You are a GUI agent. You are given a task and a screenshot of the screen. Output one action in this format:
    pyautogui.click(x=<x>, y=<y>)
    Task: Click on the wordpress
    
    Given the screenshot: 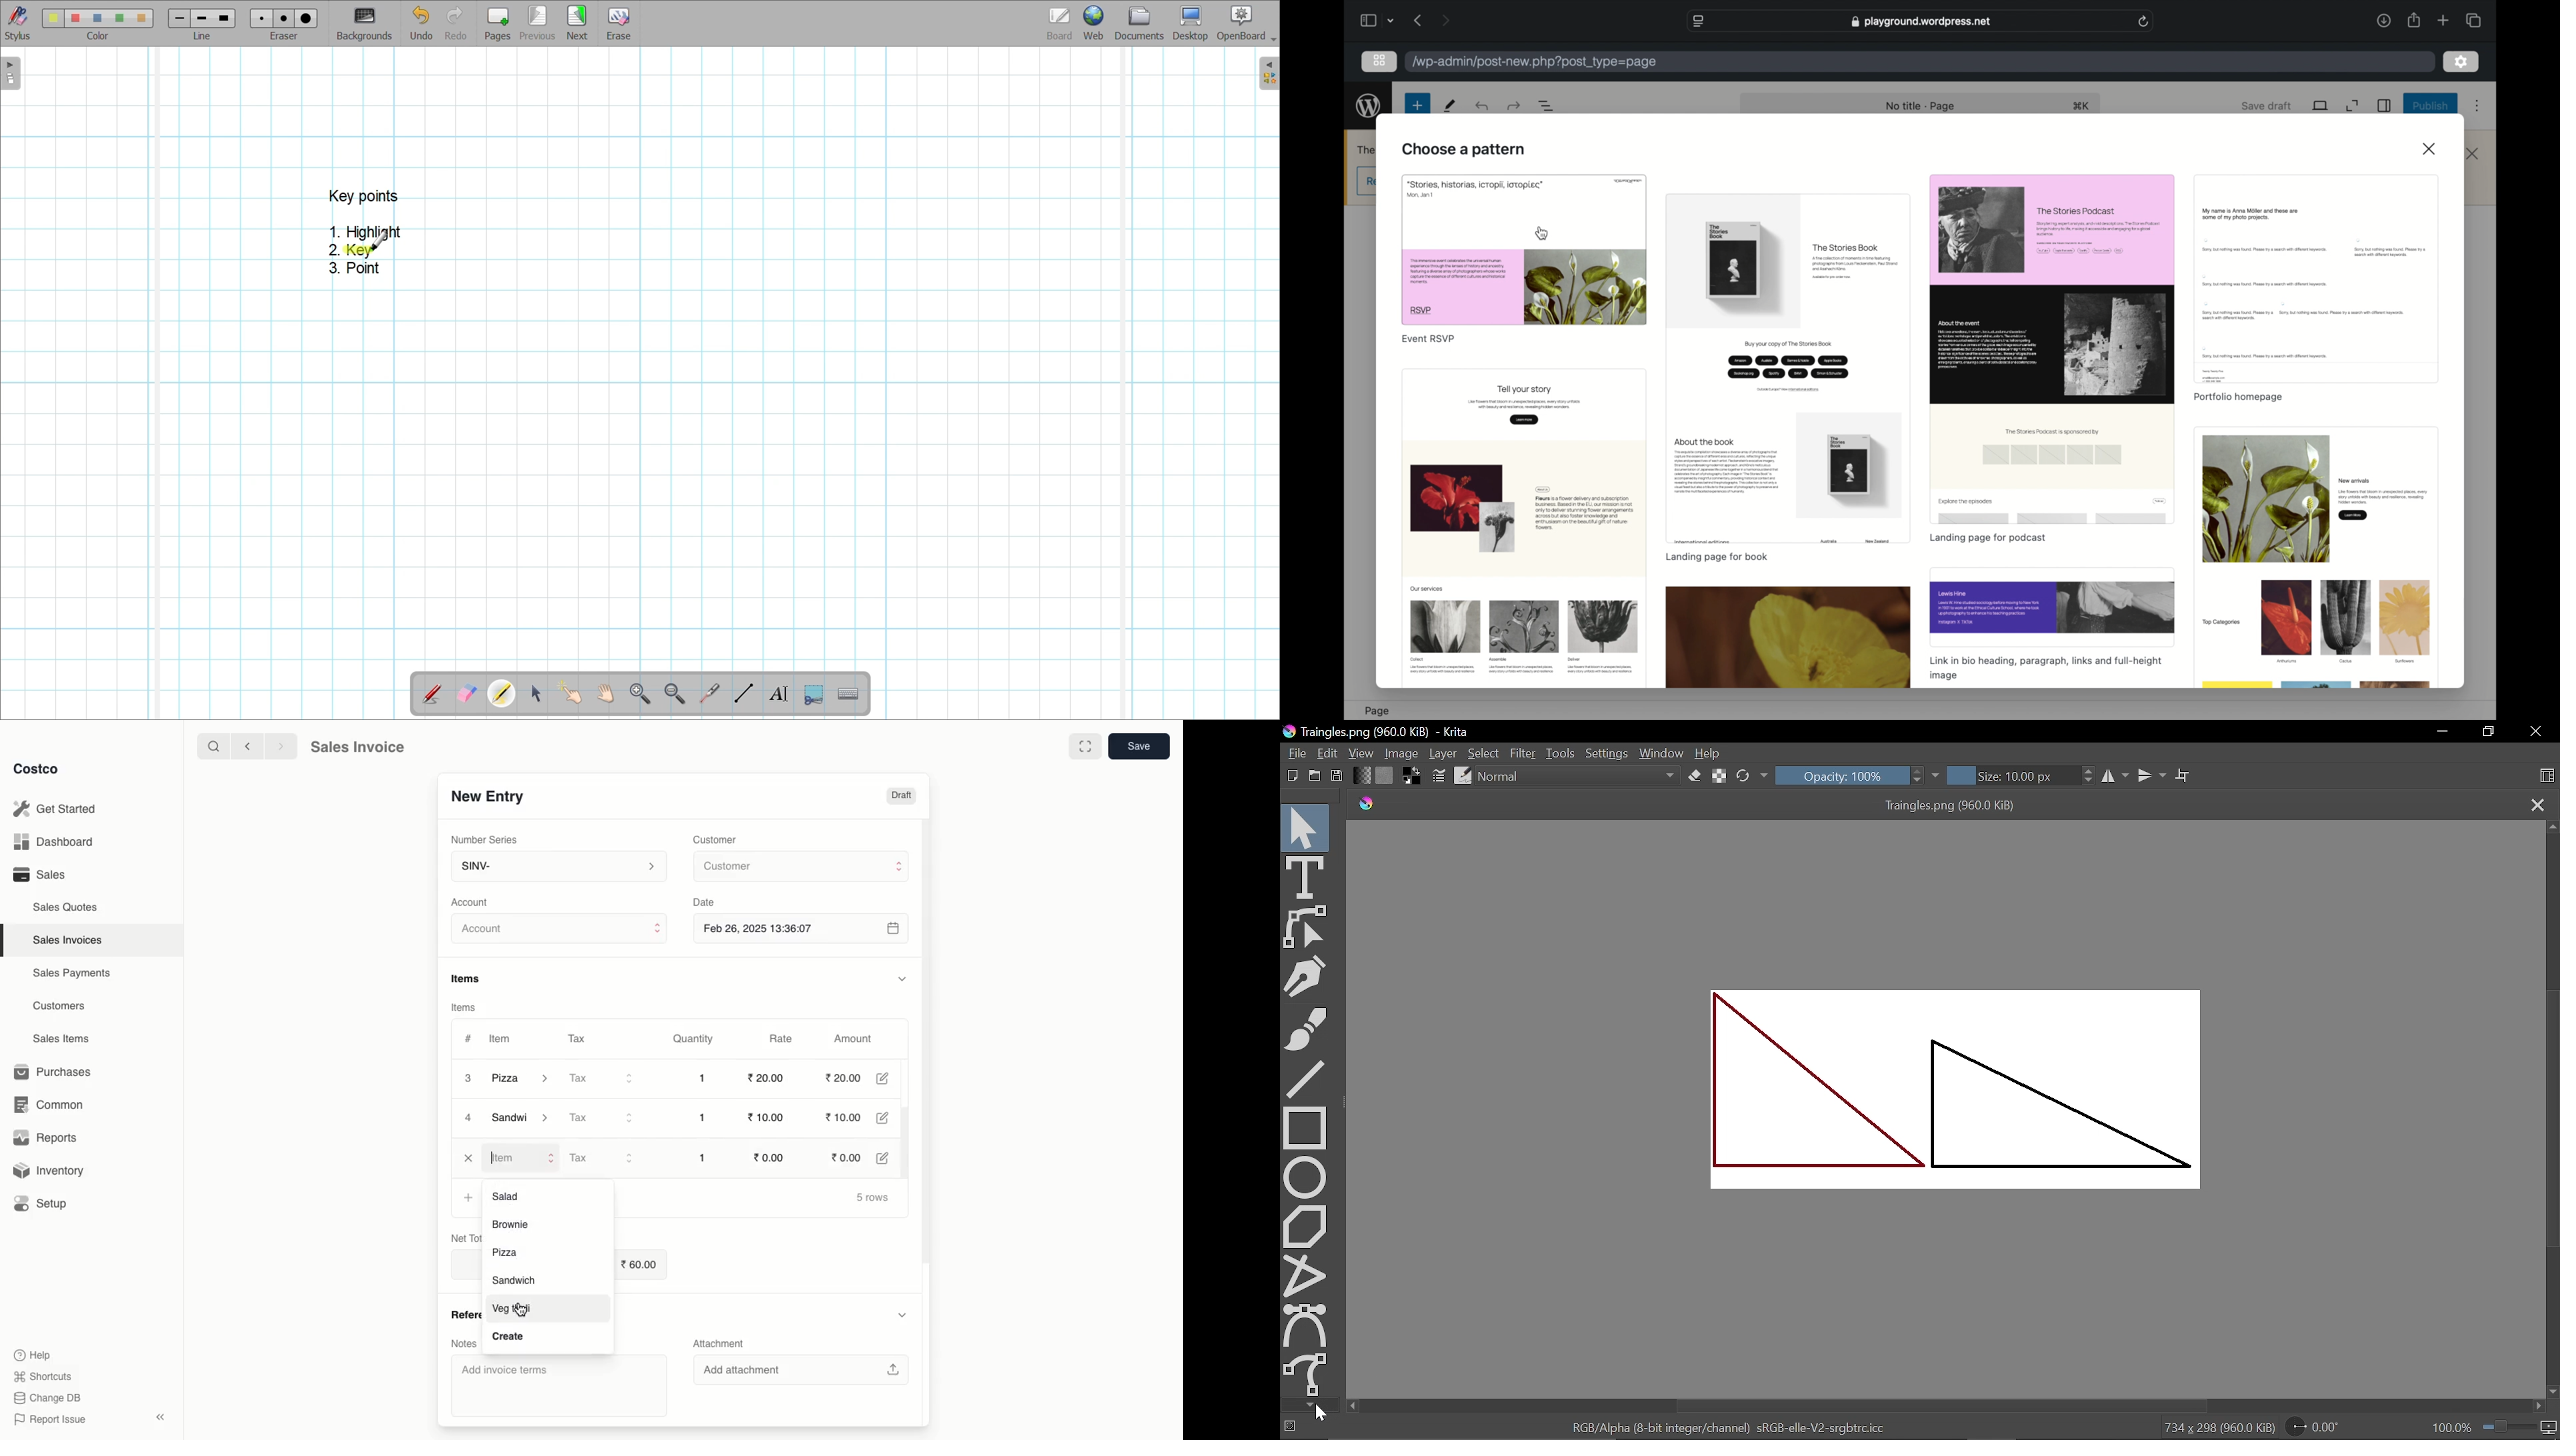 What is the action you would take?
    pyautogui.click(x=1368, y=105)
    